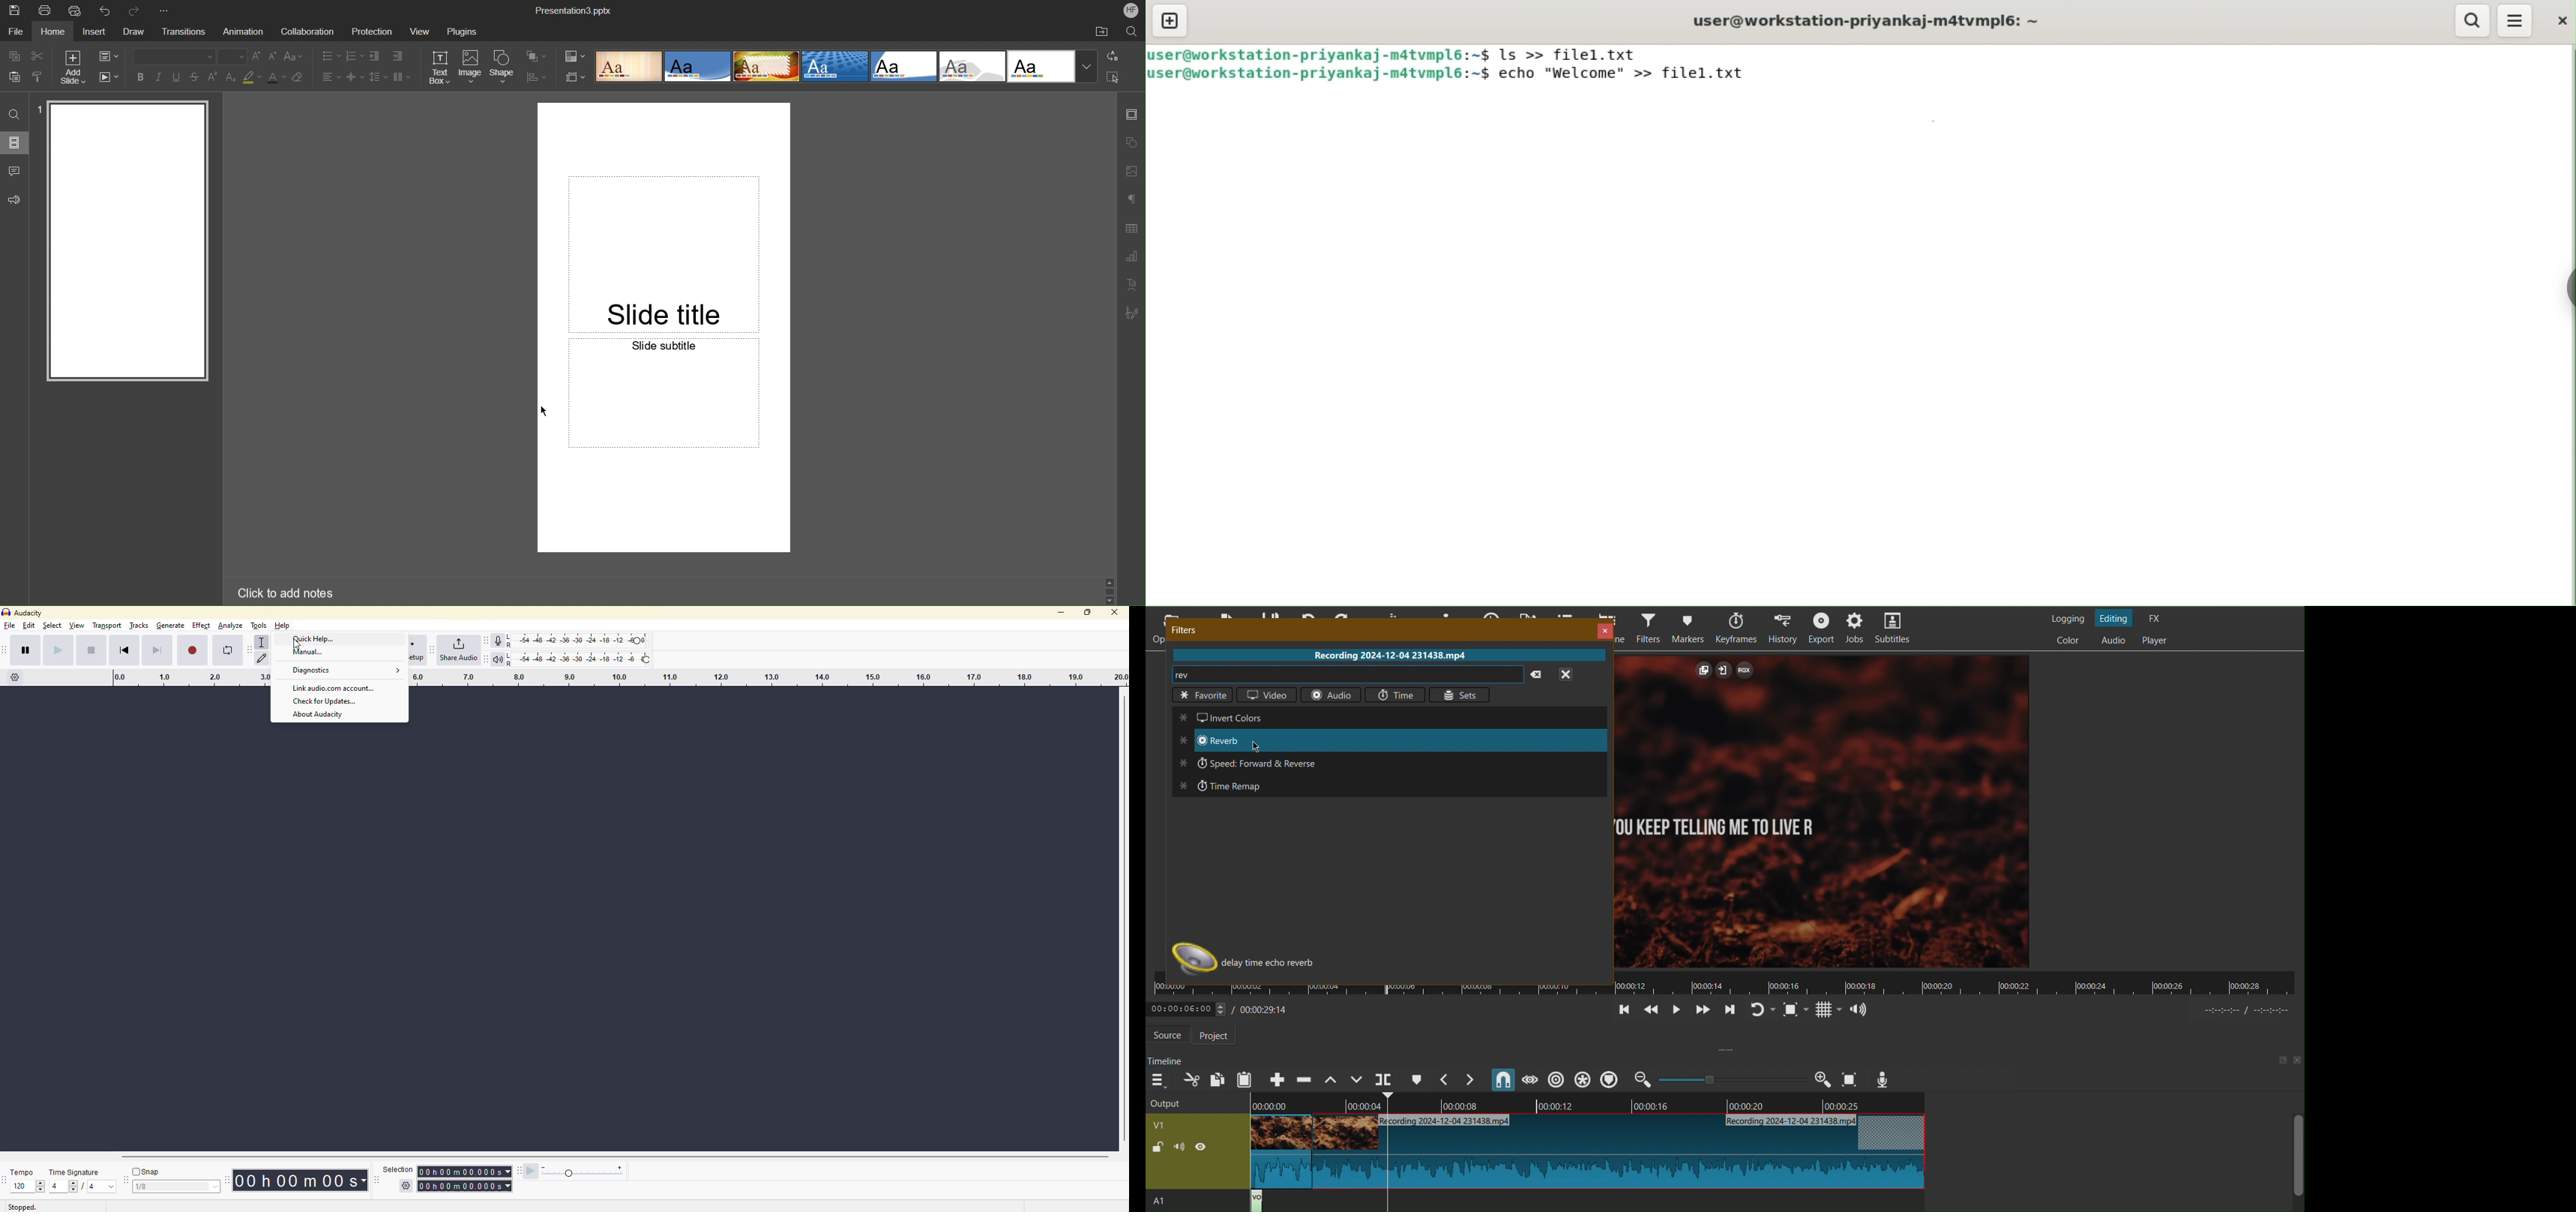 This screenshot has height=1232, width=2576. Describe the element at coordinates (1574, 677) in the screenshot. I see `close` at that location.